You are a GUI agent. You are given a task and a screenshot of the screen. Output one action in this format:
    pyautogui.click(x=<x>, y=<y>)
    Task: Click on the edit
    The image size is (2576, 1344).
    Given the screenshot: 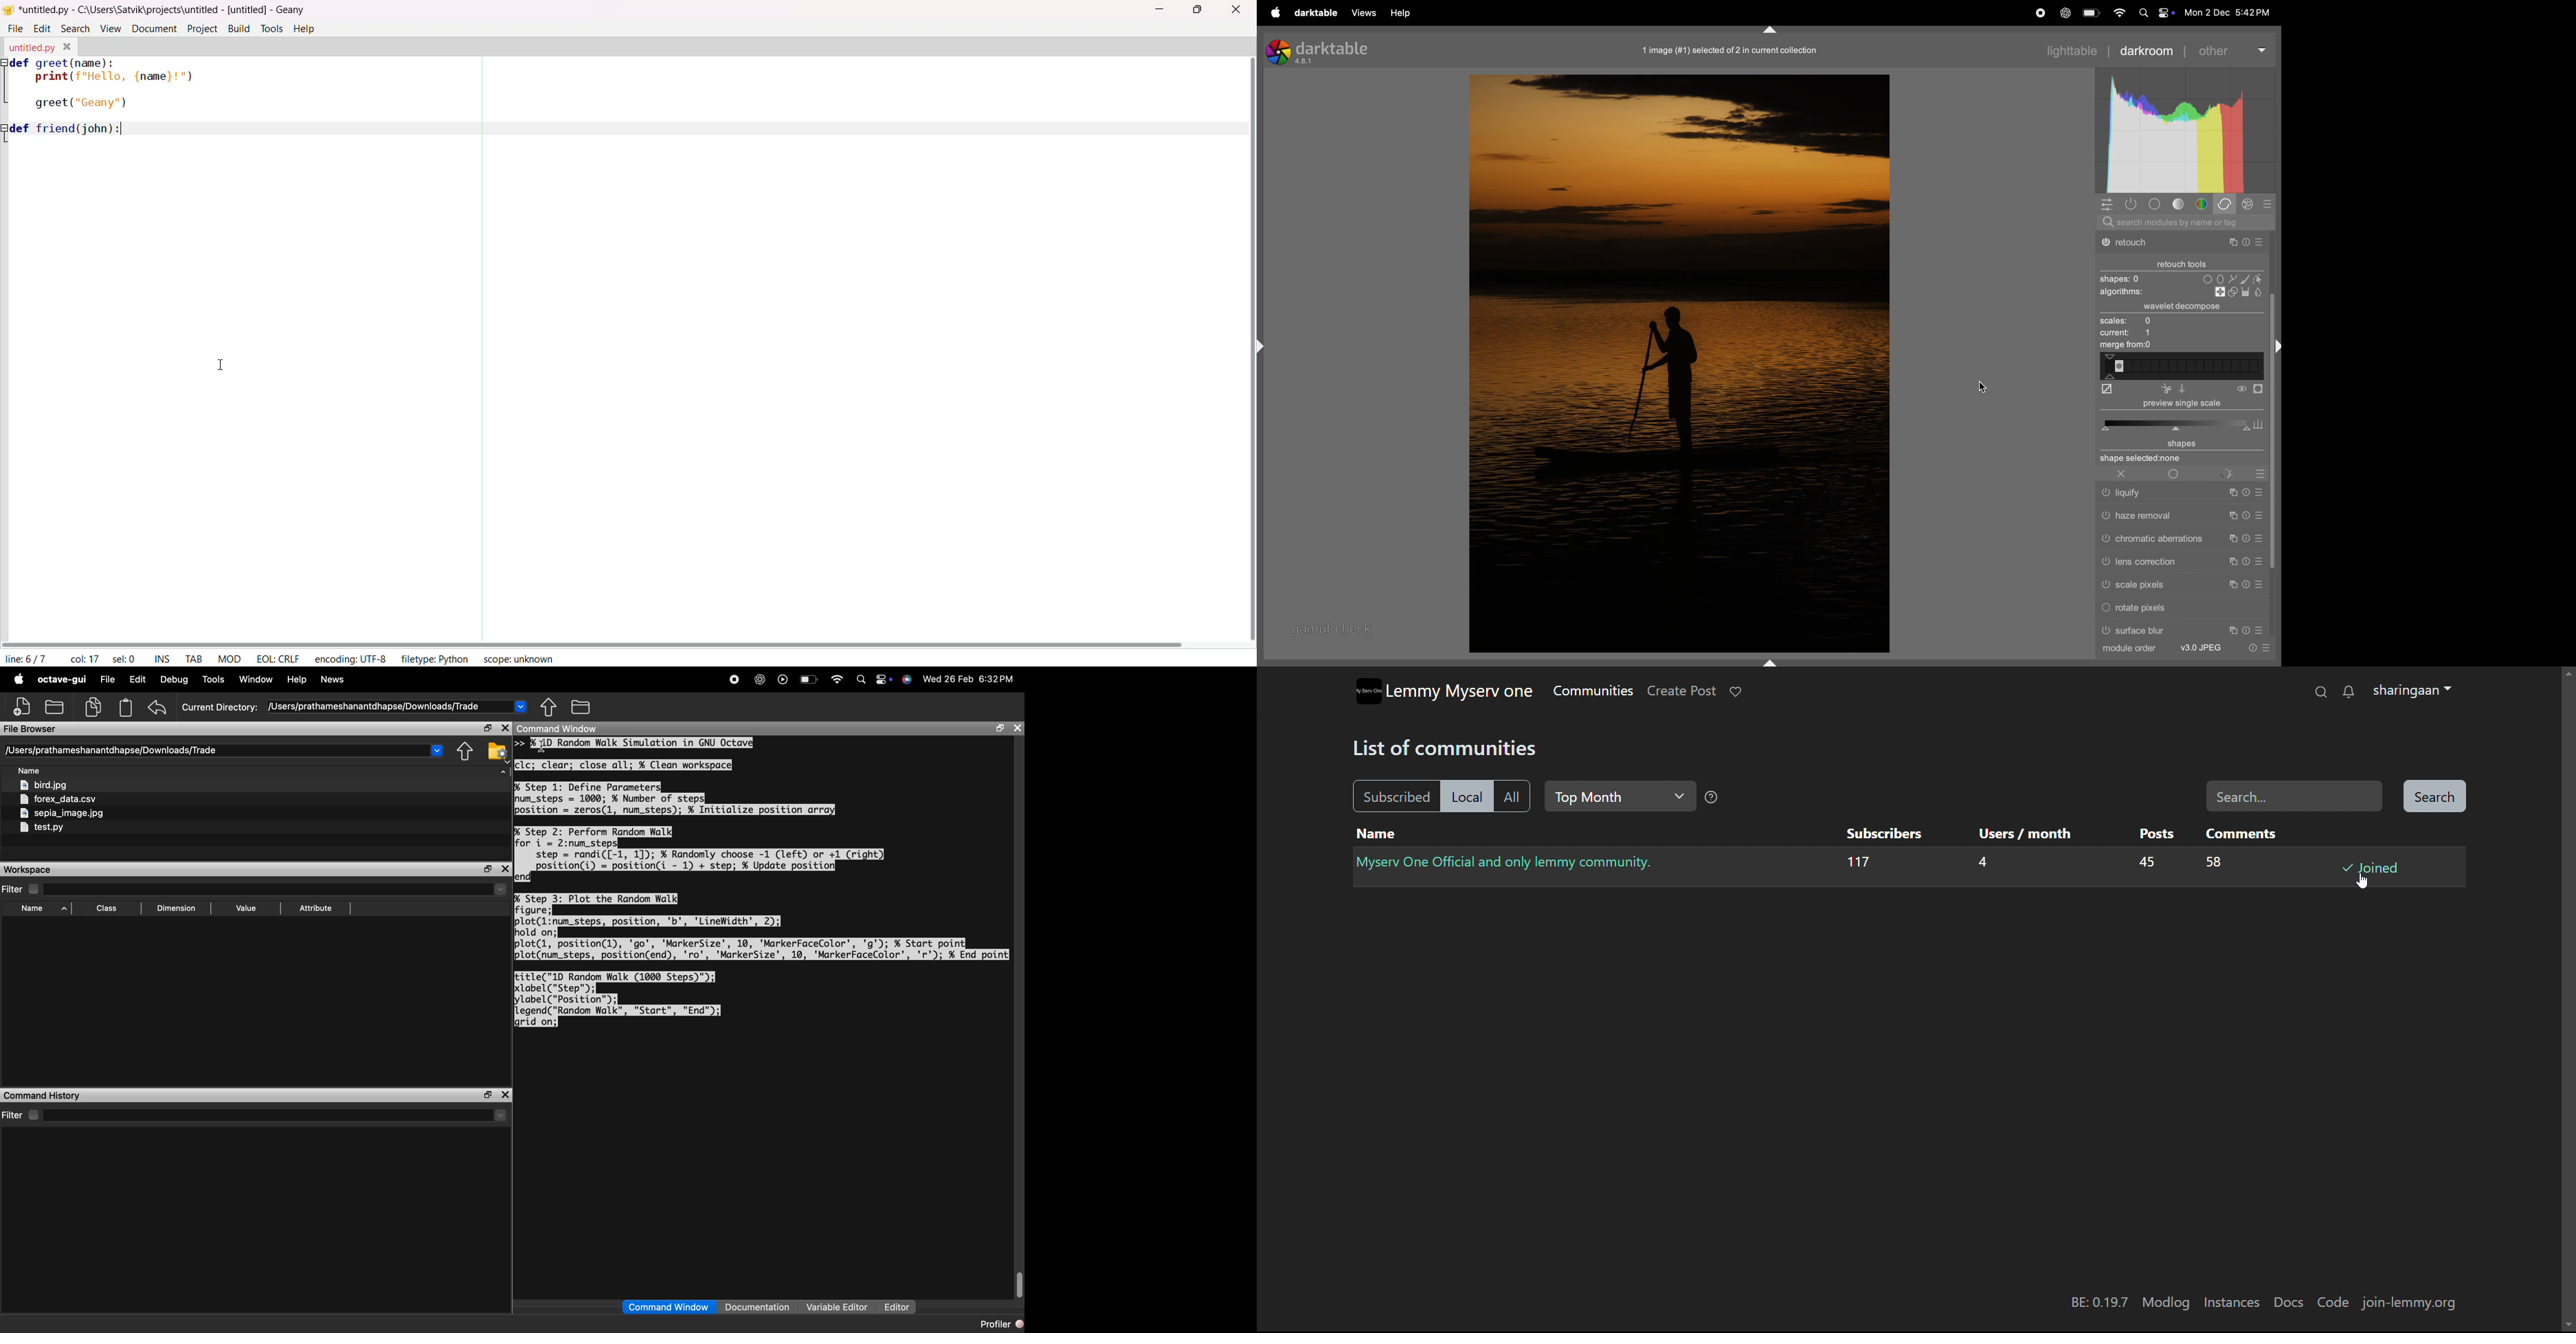 What is the action you would take?
    pyautogui.click(x=137, y=680)
    